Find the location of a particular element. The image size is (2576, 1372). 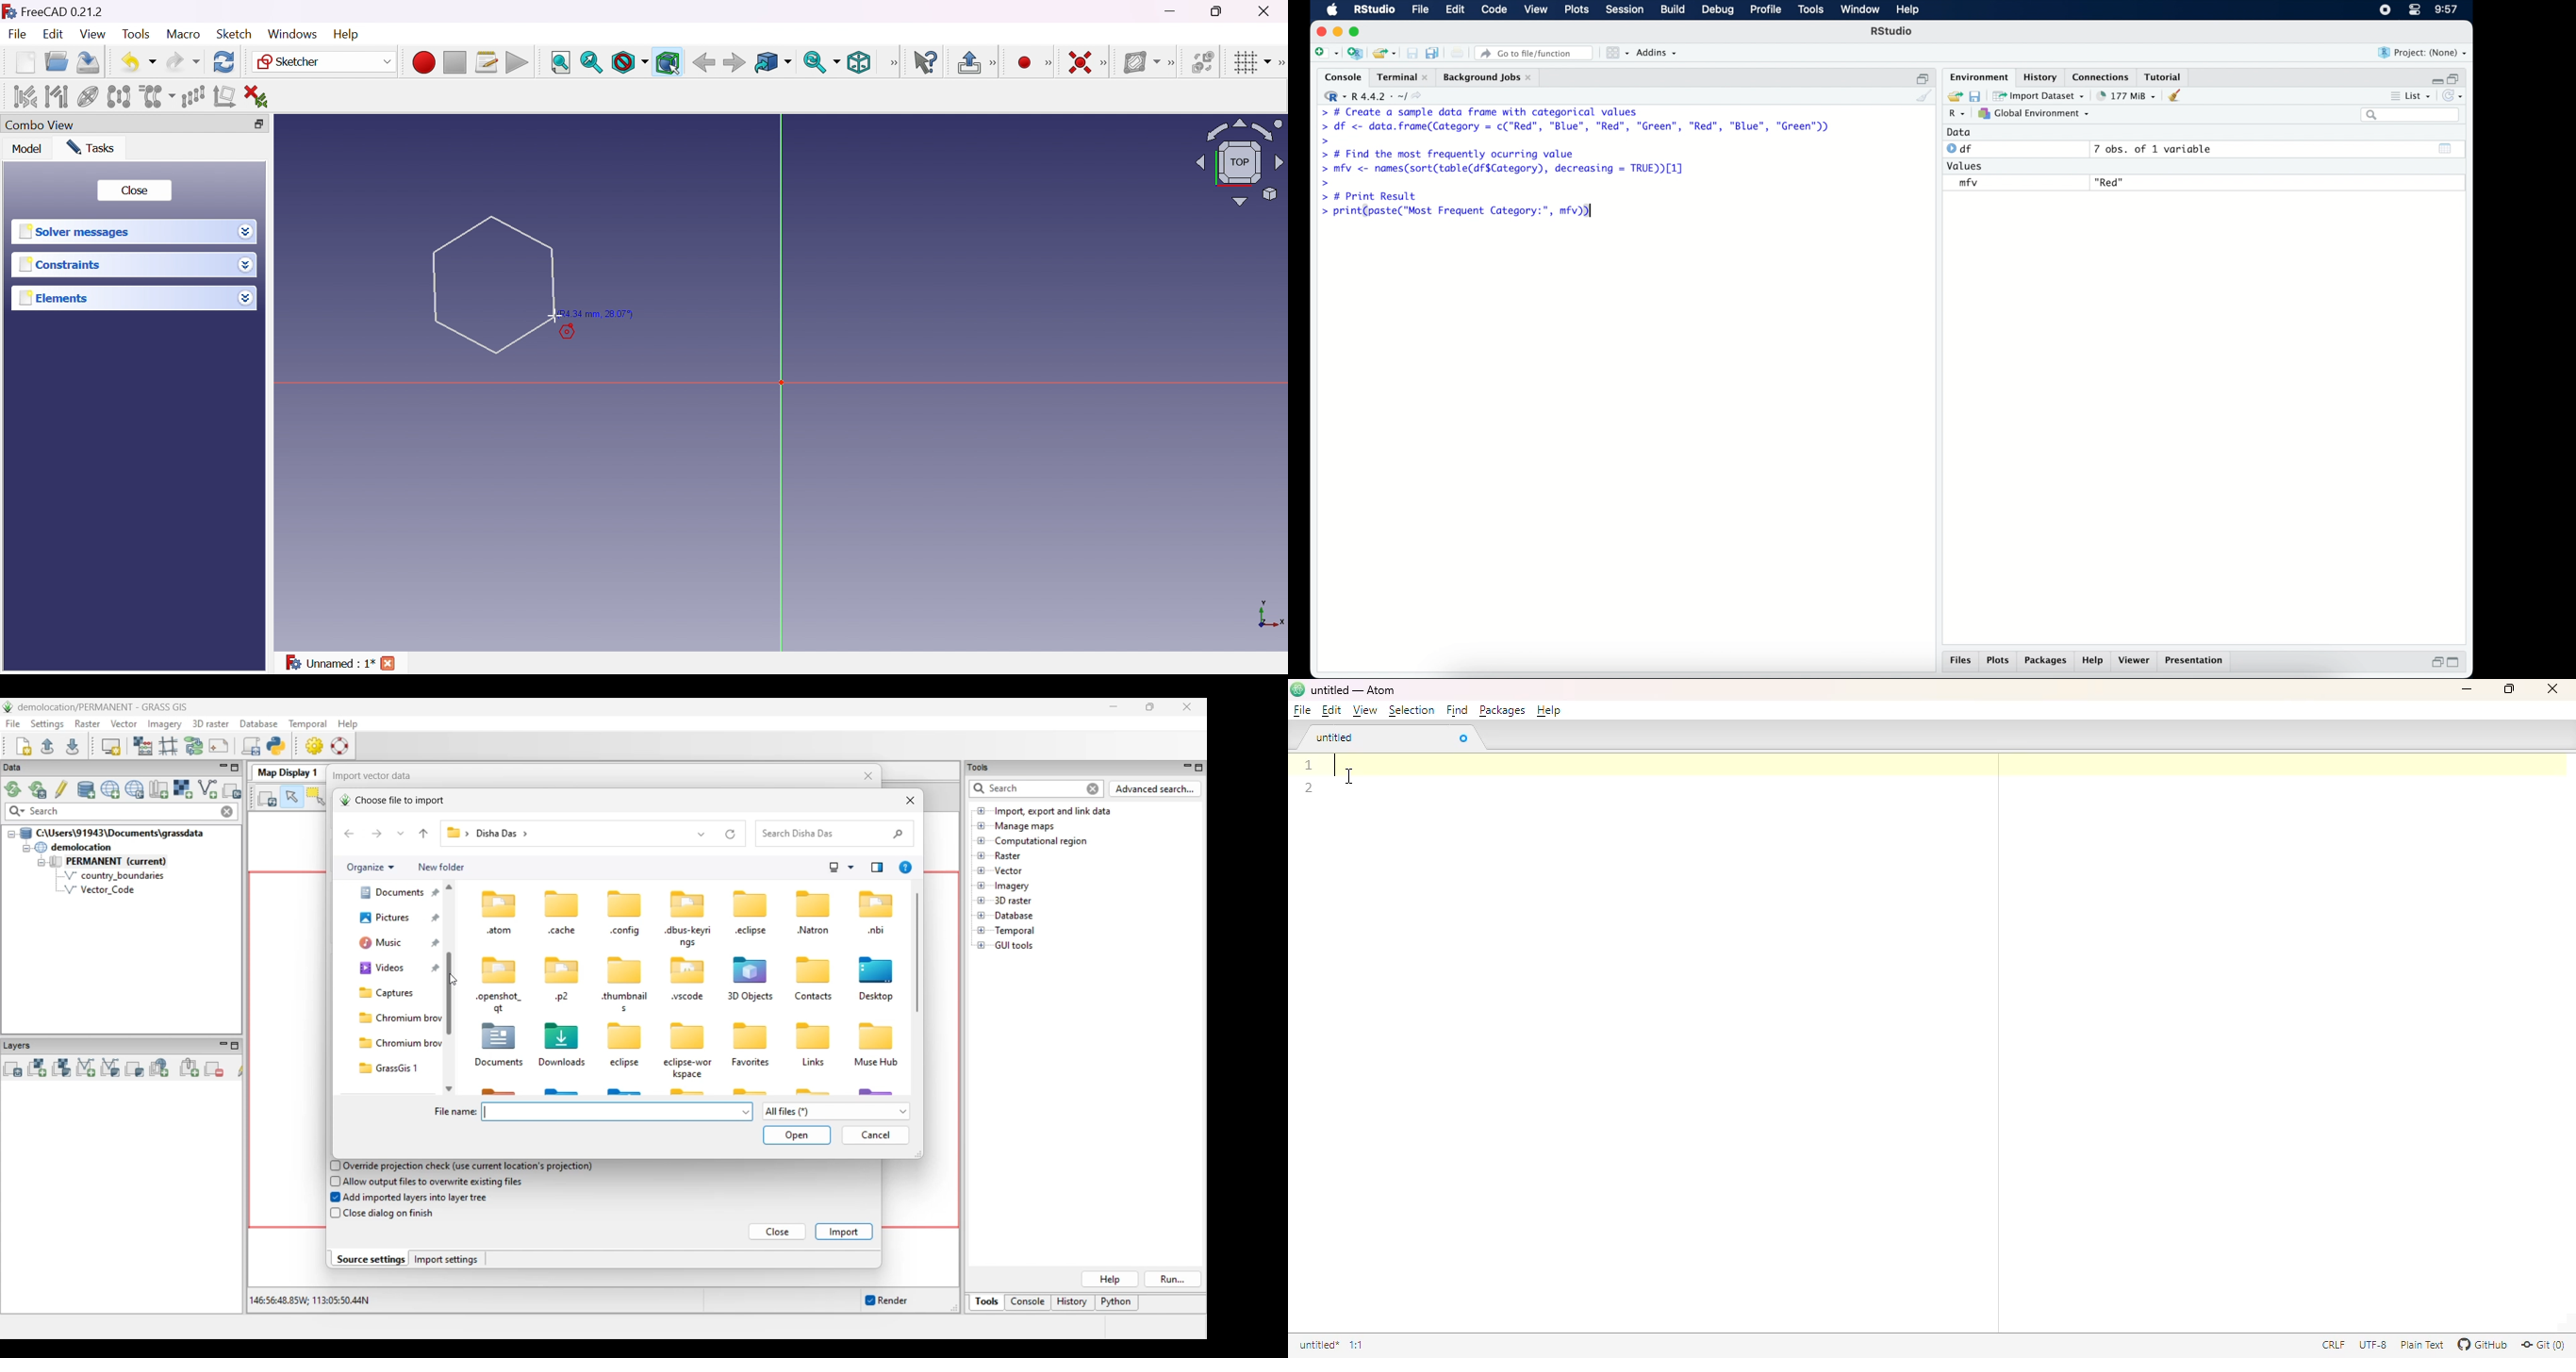

Restore down is located at coordinates (1222, 10).